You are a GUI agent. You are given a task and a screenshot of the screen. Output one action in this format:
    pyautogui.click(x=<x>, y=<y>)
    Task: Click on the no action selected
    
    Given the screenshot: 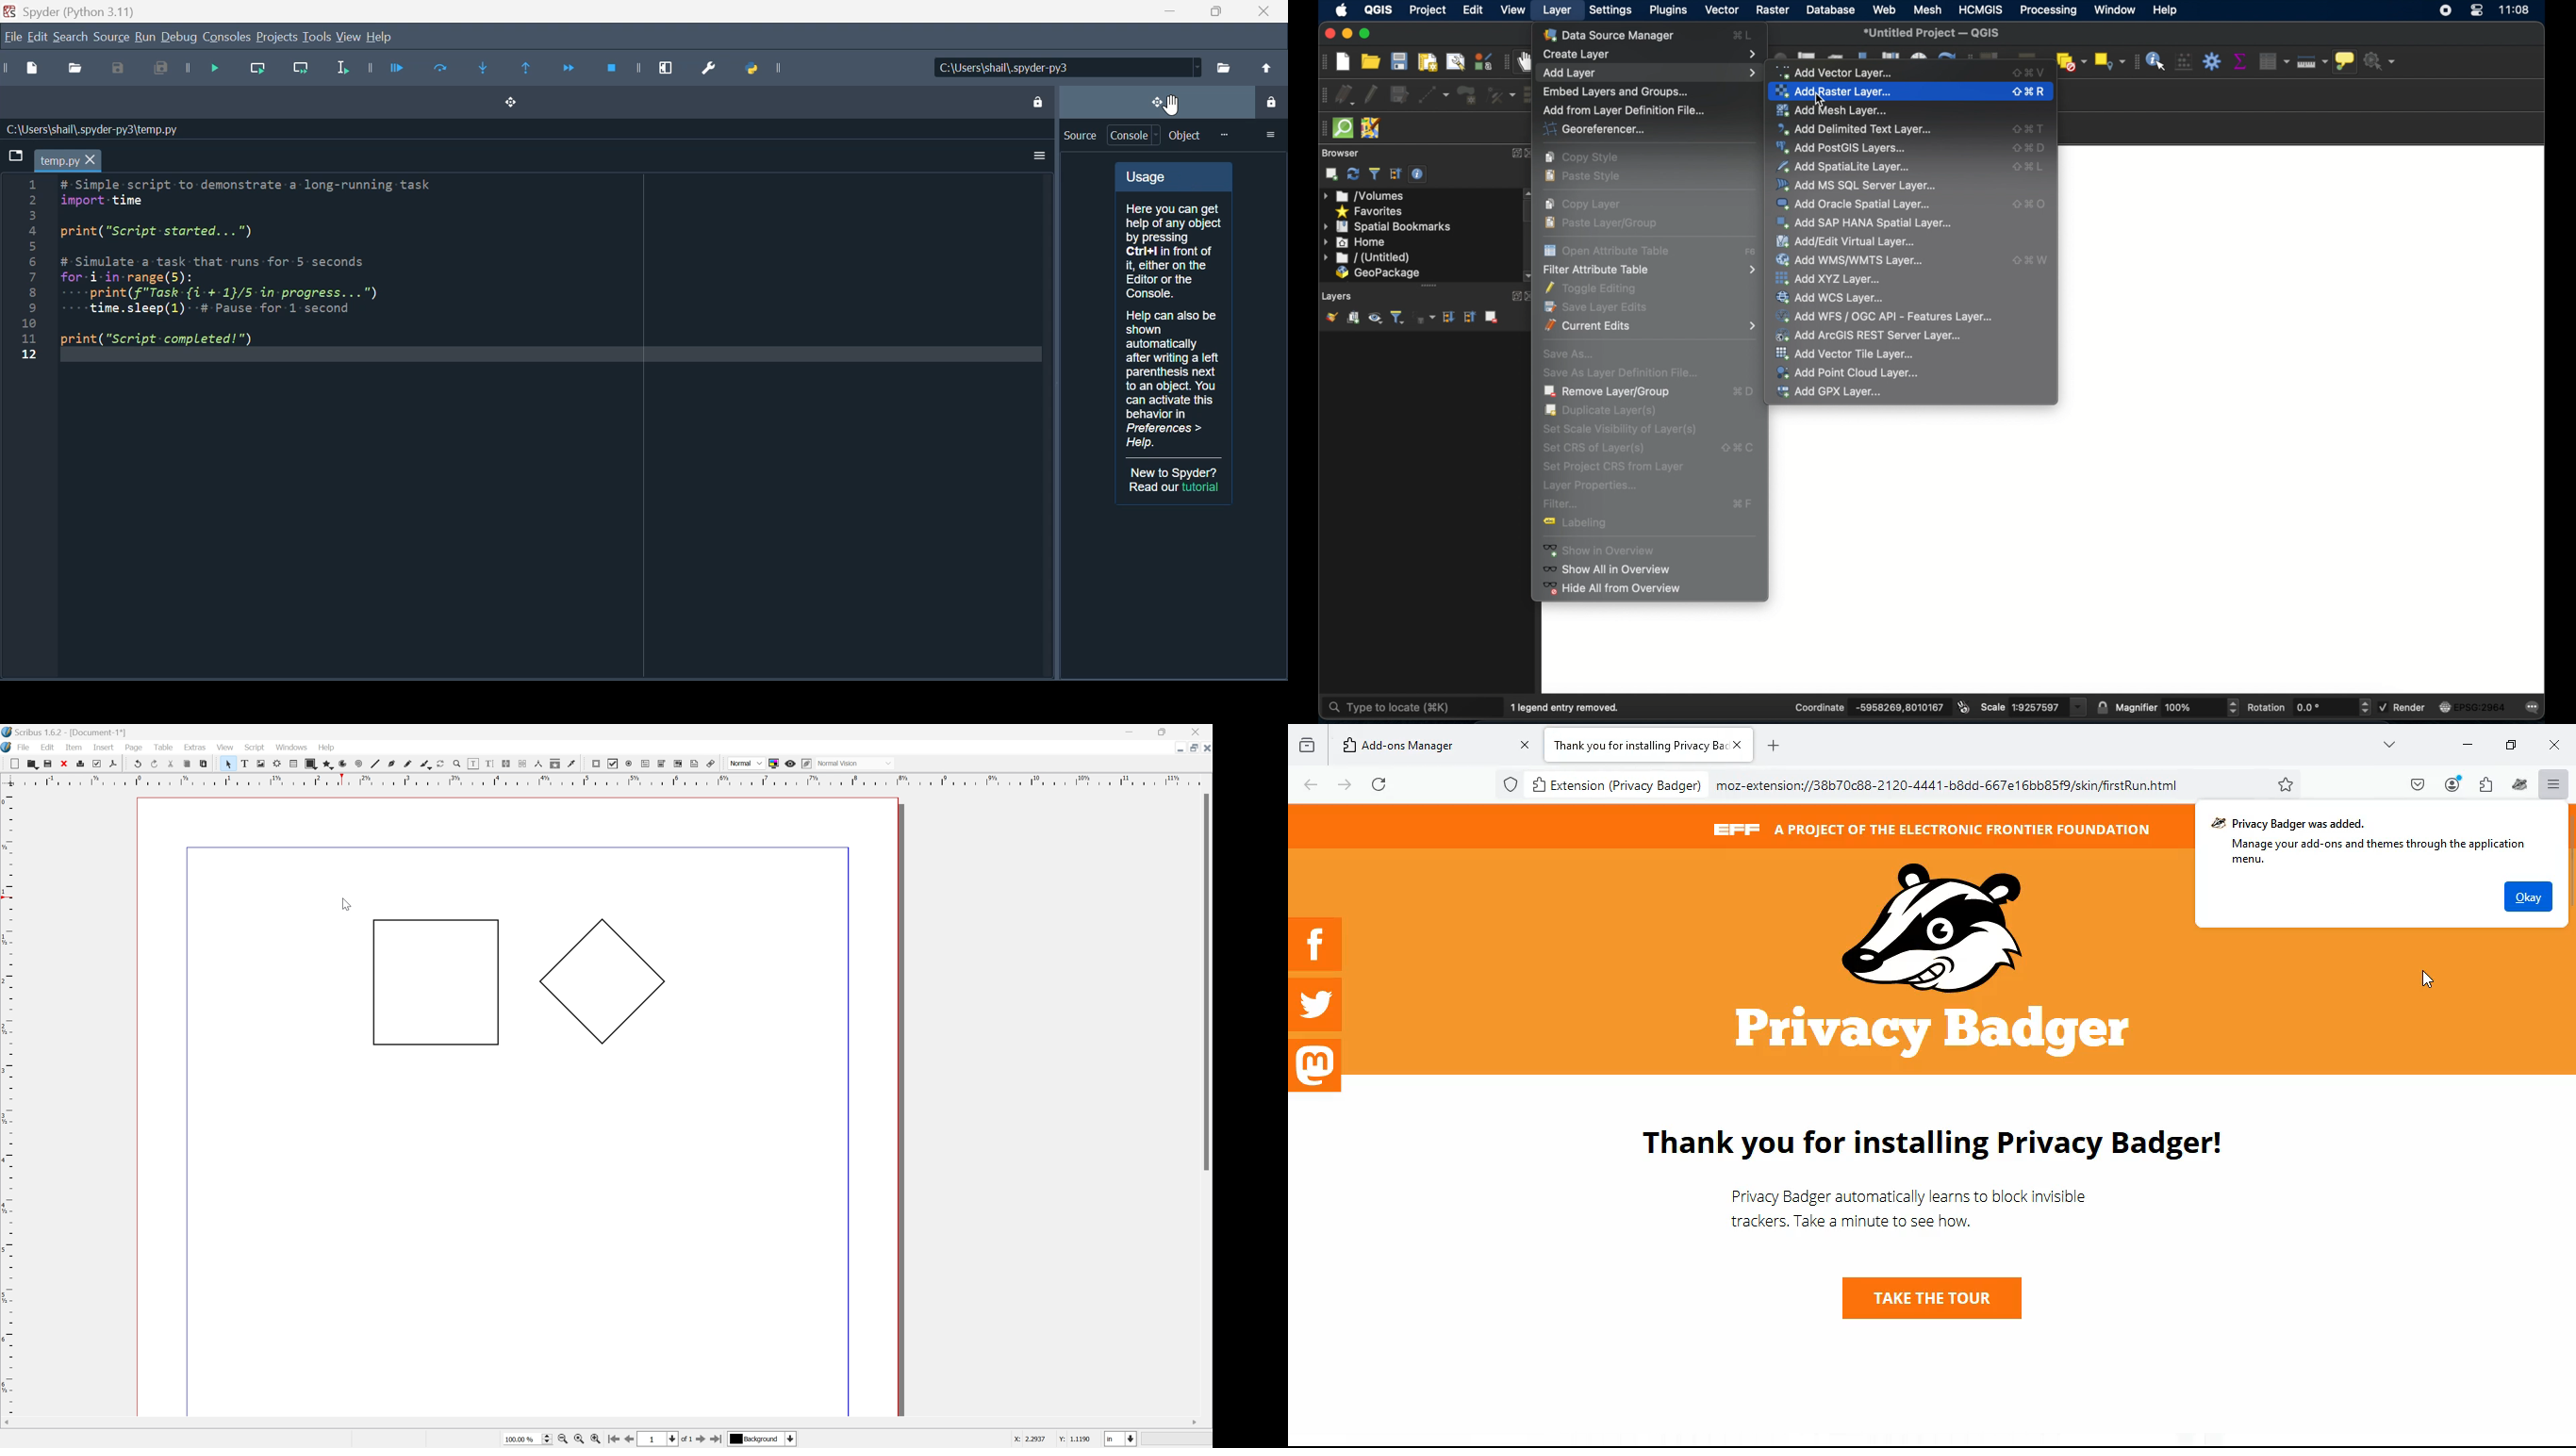 What is the action you would take?
    pyautogui.click(x=2382, y=61)
    